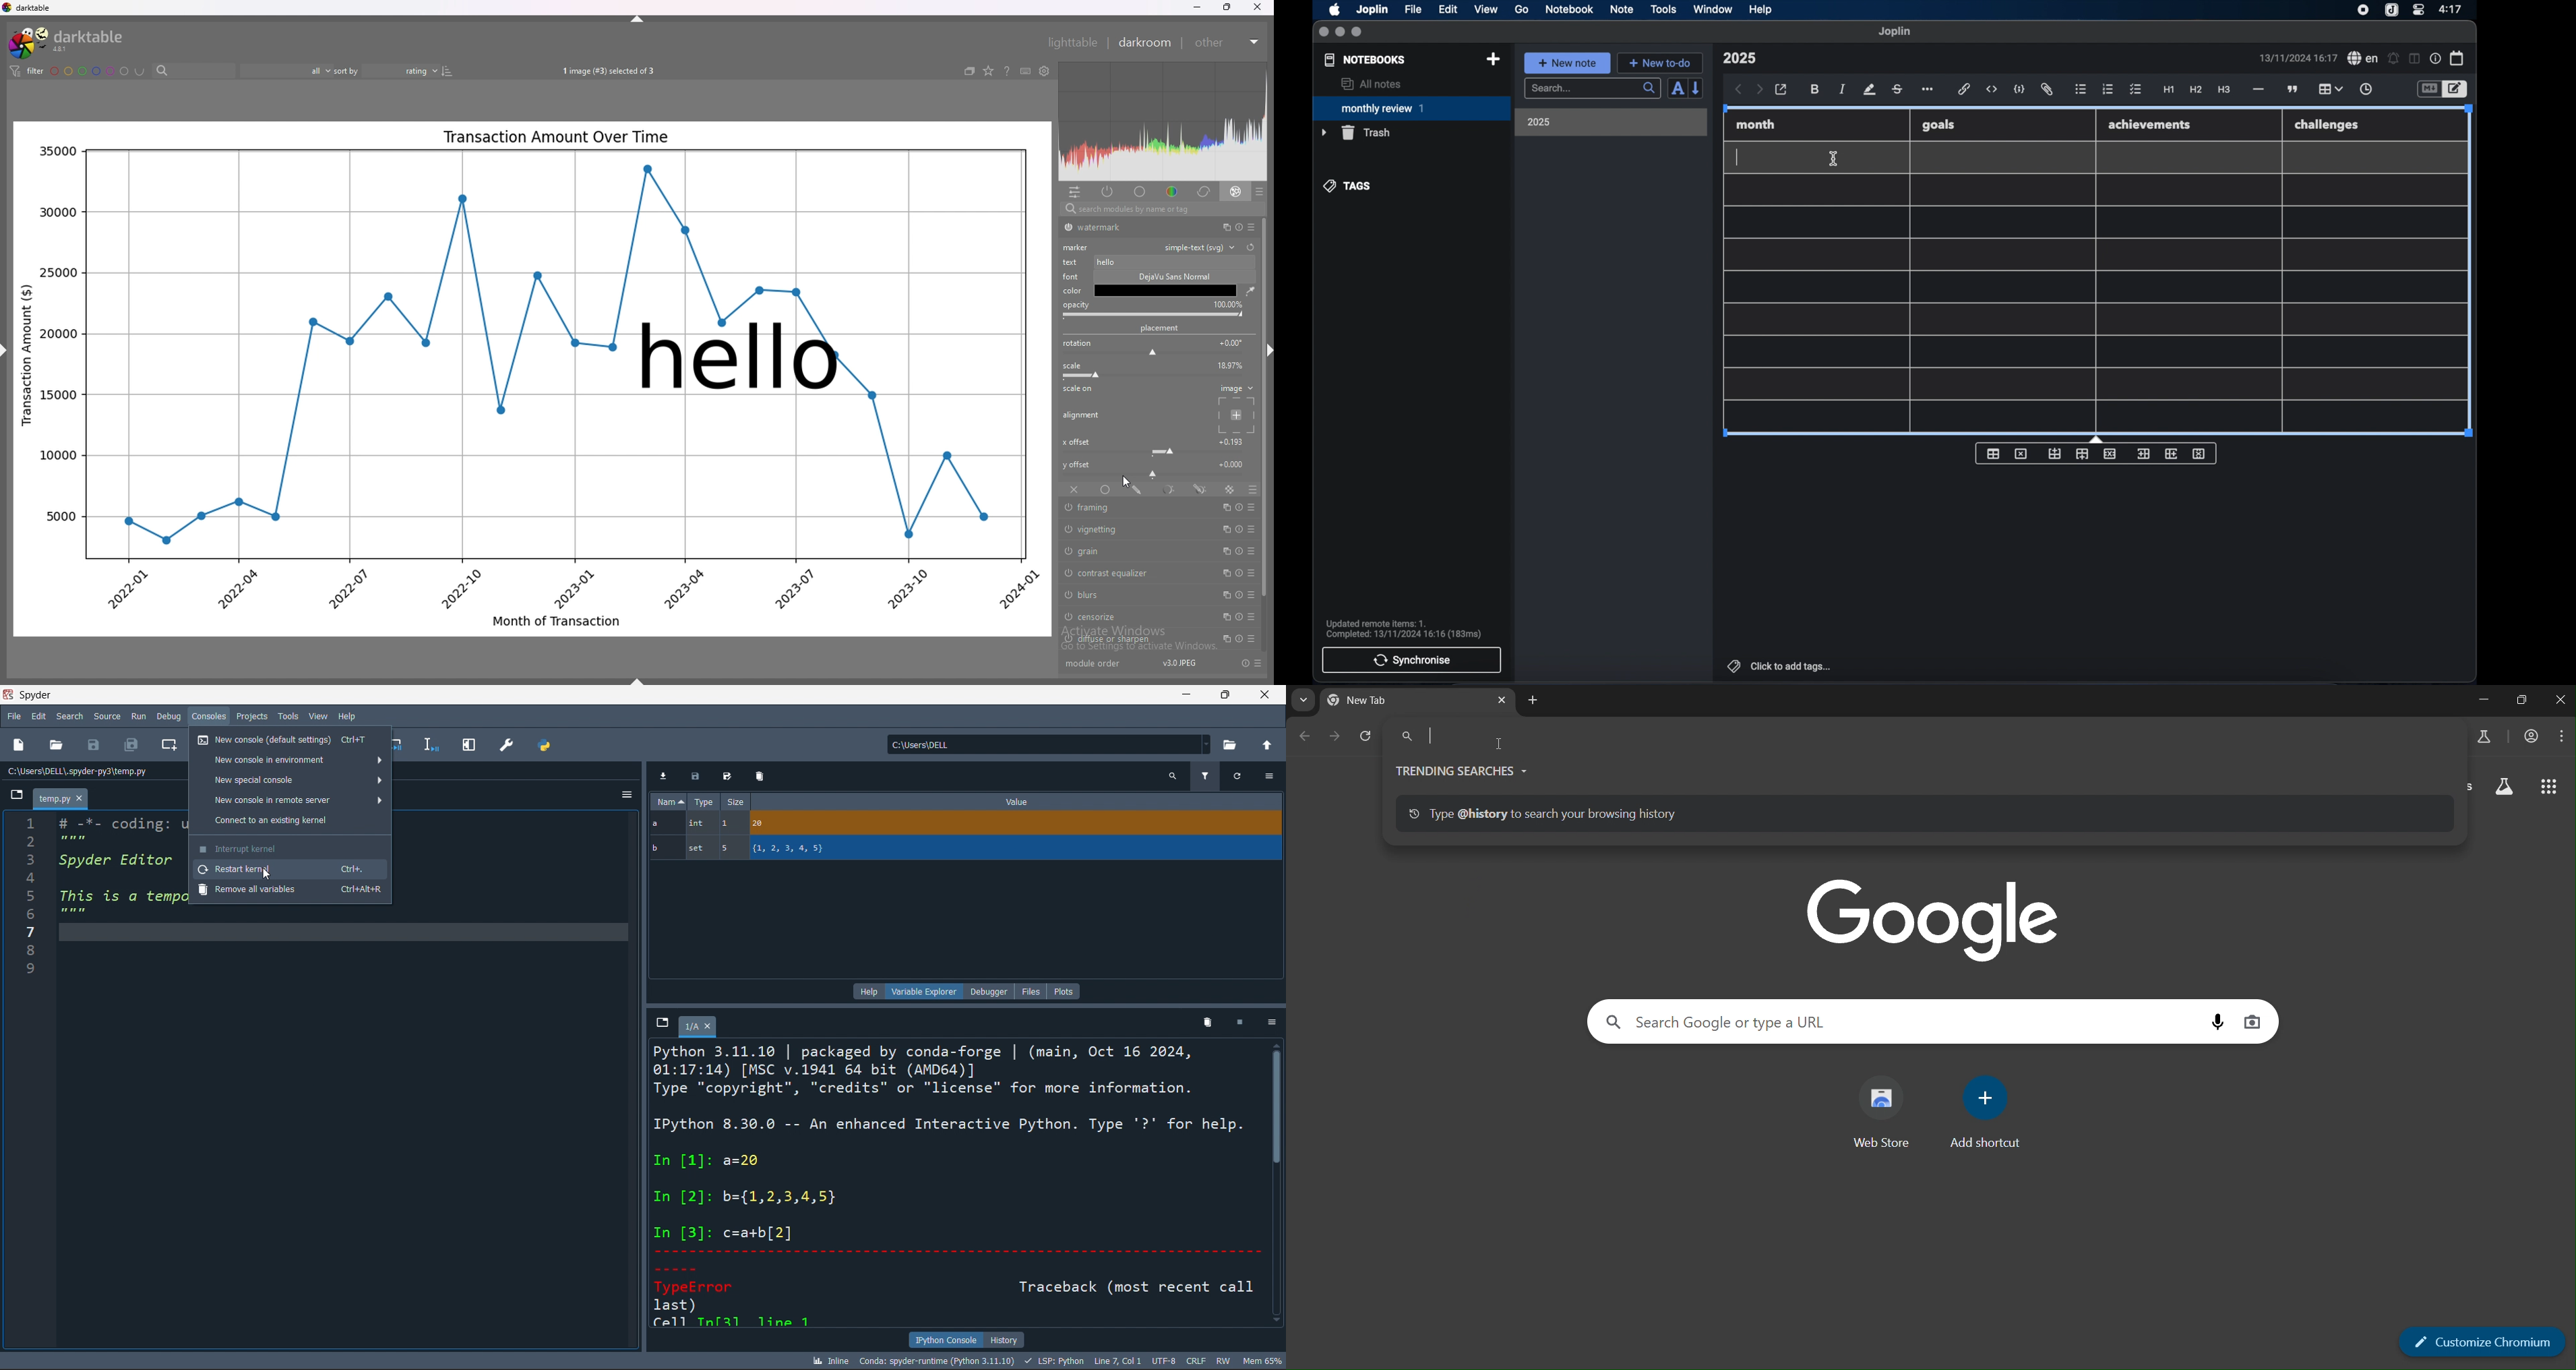 The width and height of the screenshot is (2576, 1372). Describe the element at coordinates (1133, 595) in the screenshot. I see `blurs` at that location.